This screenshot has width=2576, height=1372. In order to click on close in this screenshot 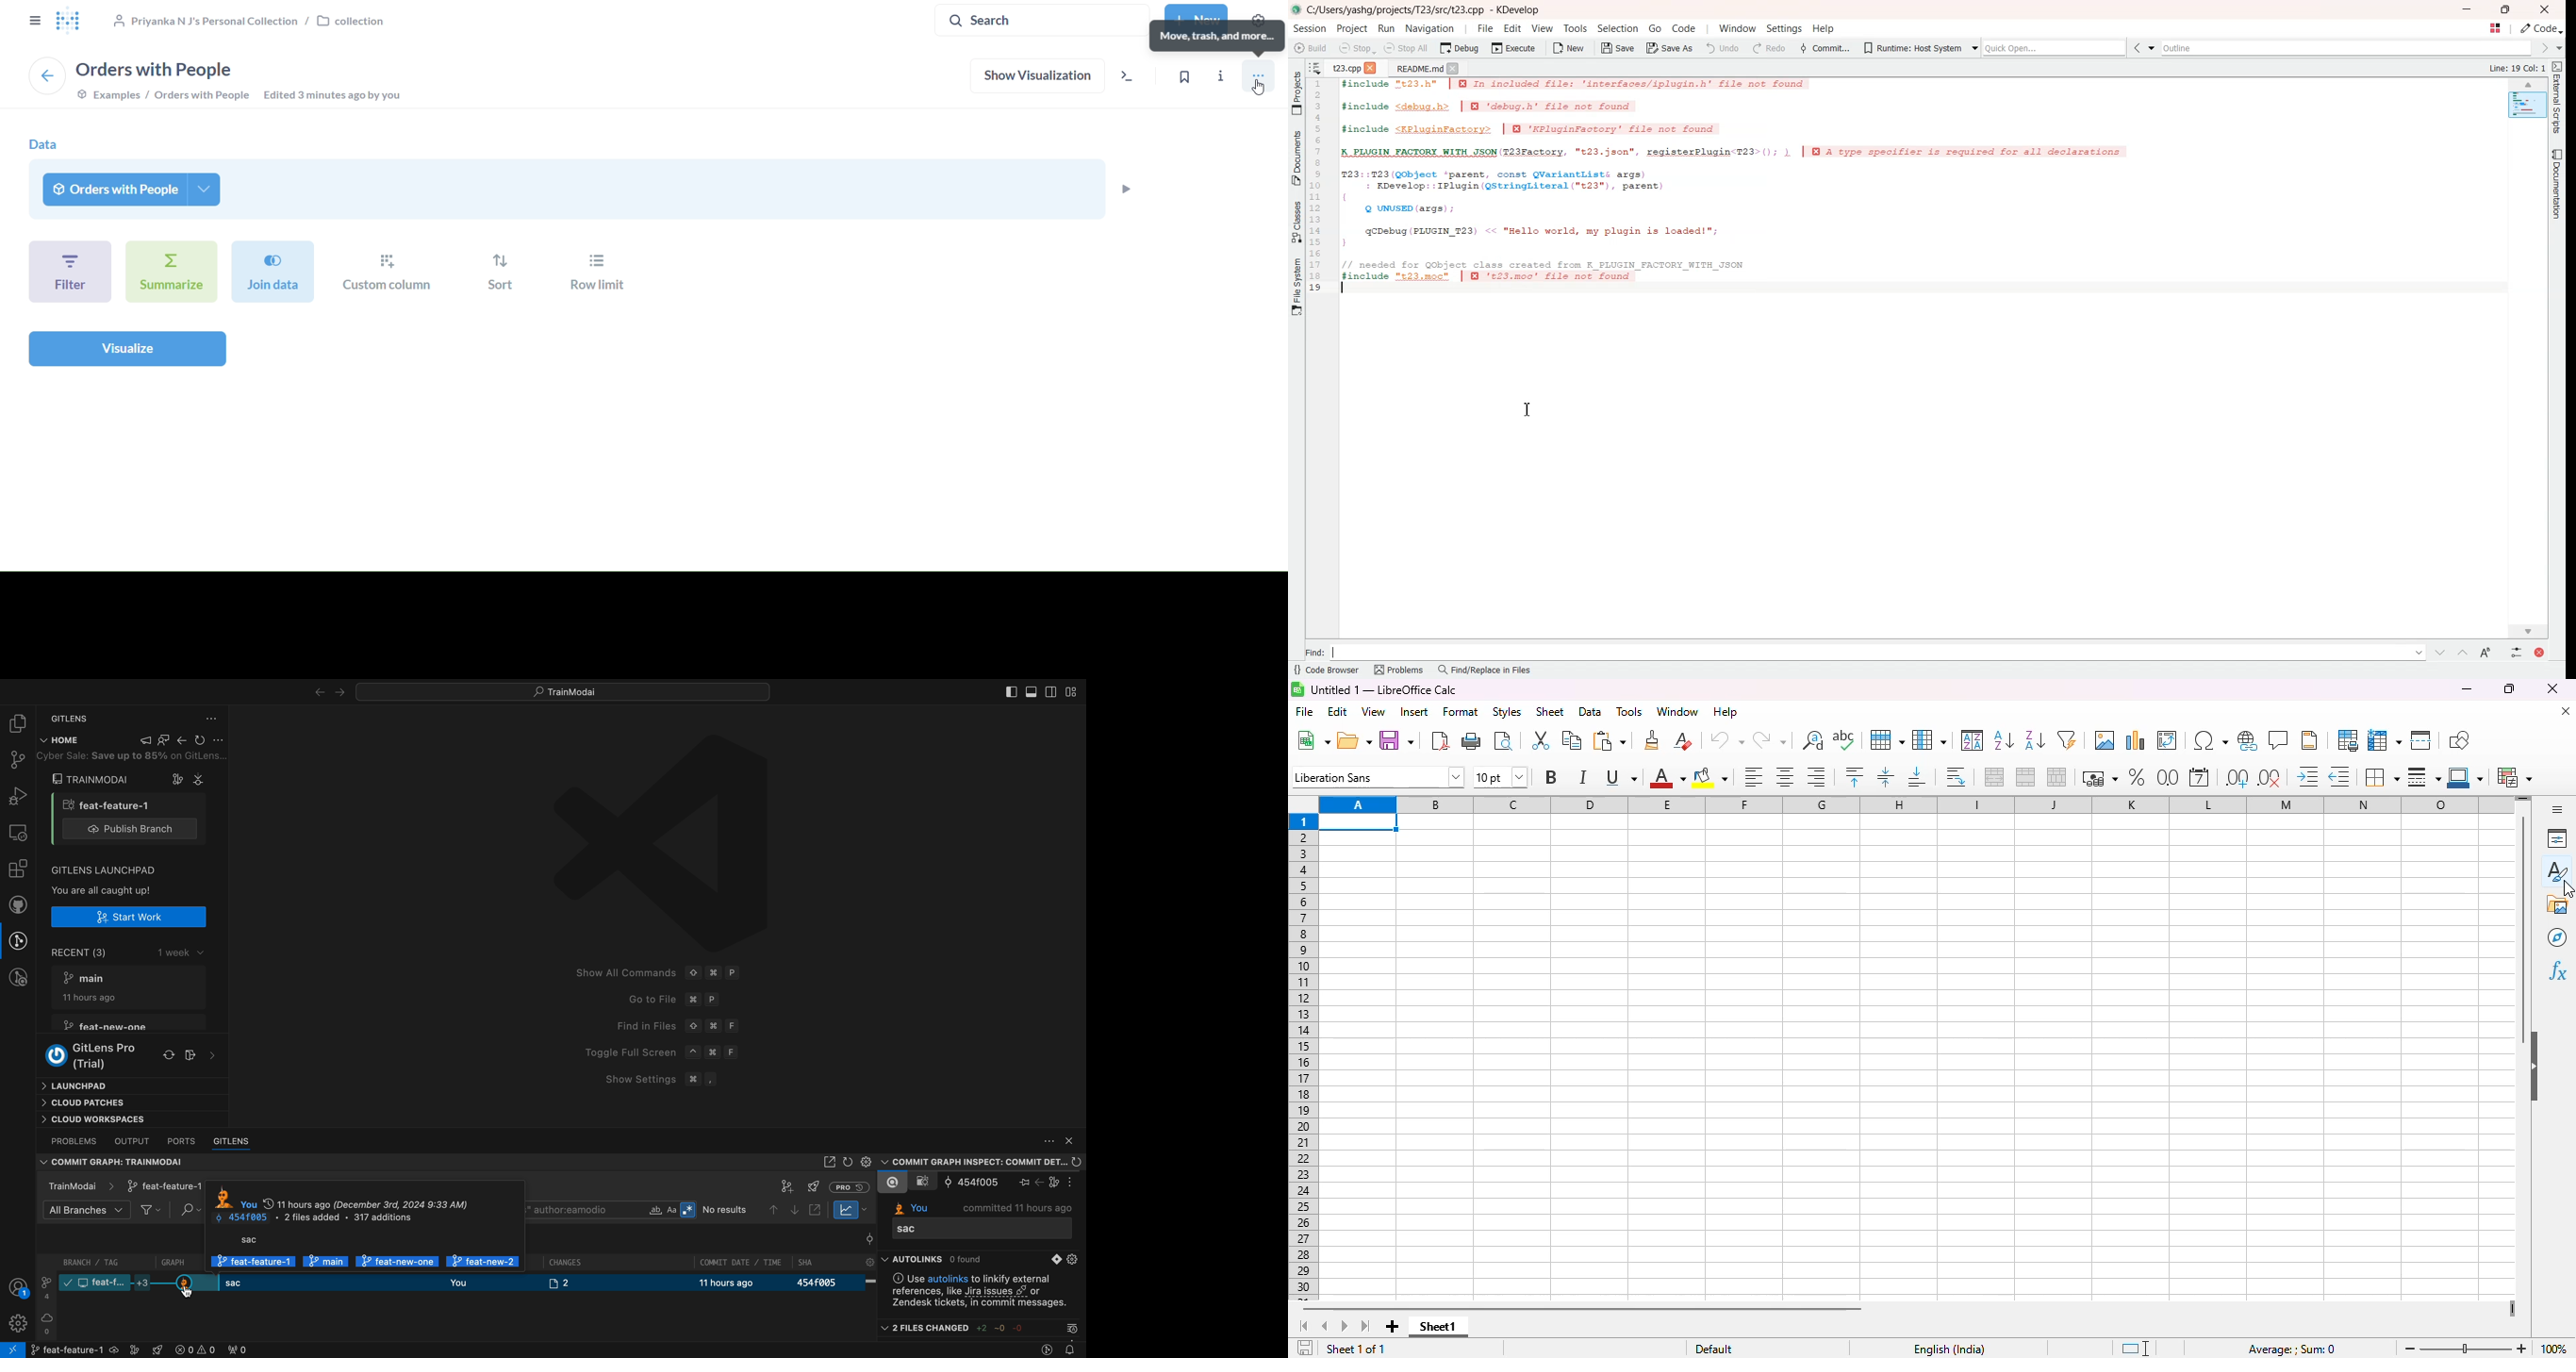, I will do `click(2552, 688)`.